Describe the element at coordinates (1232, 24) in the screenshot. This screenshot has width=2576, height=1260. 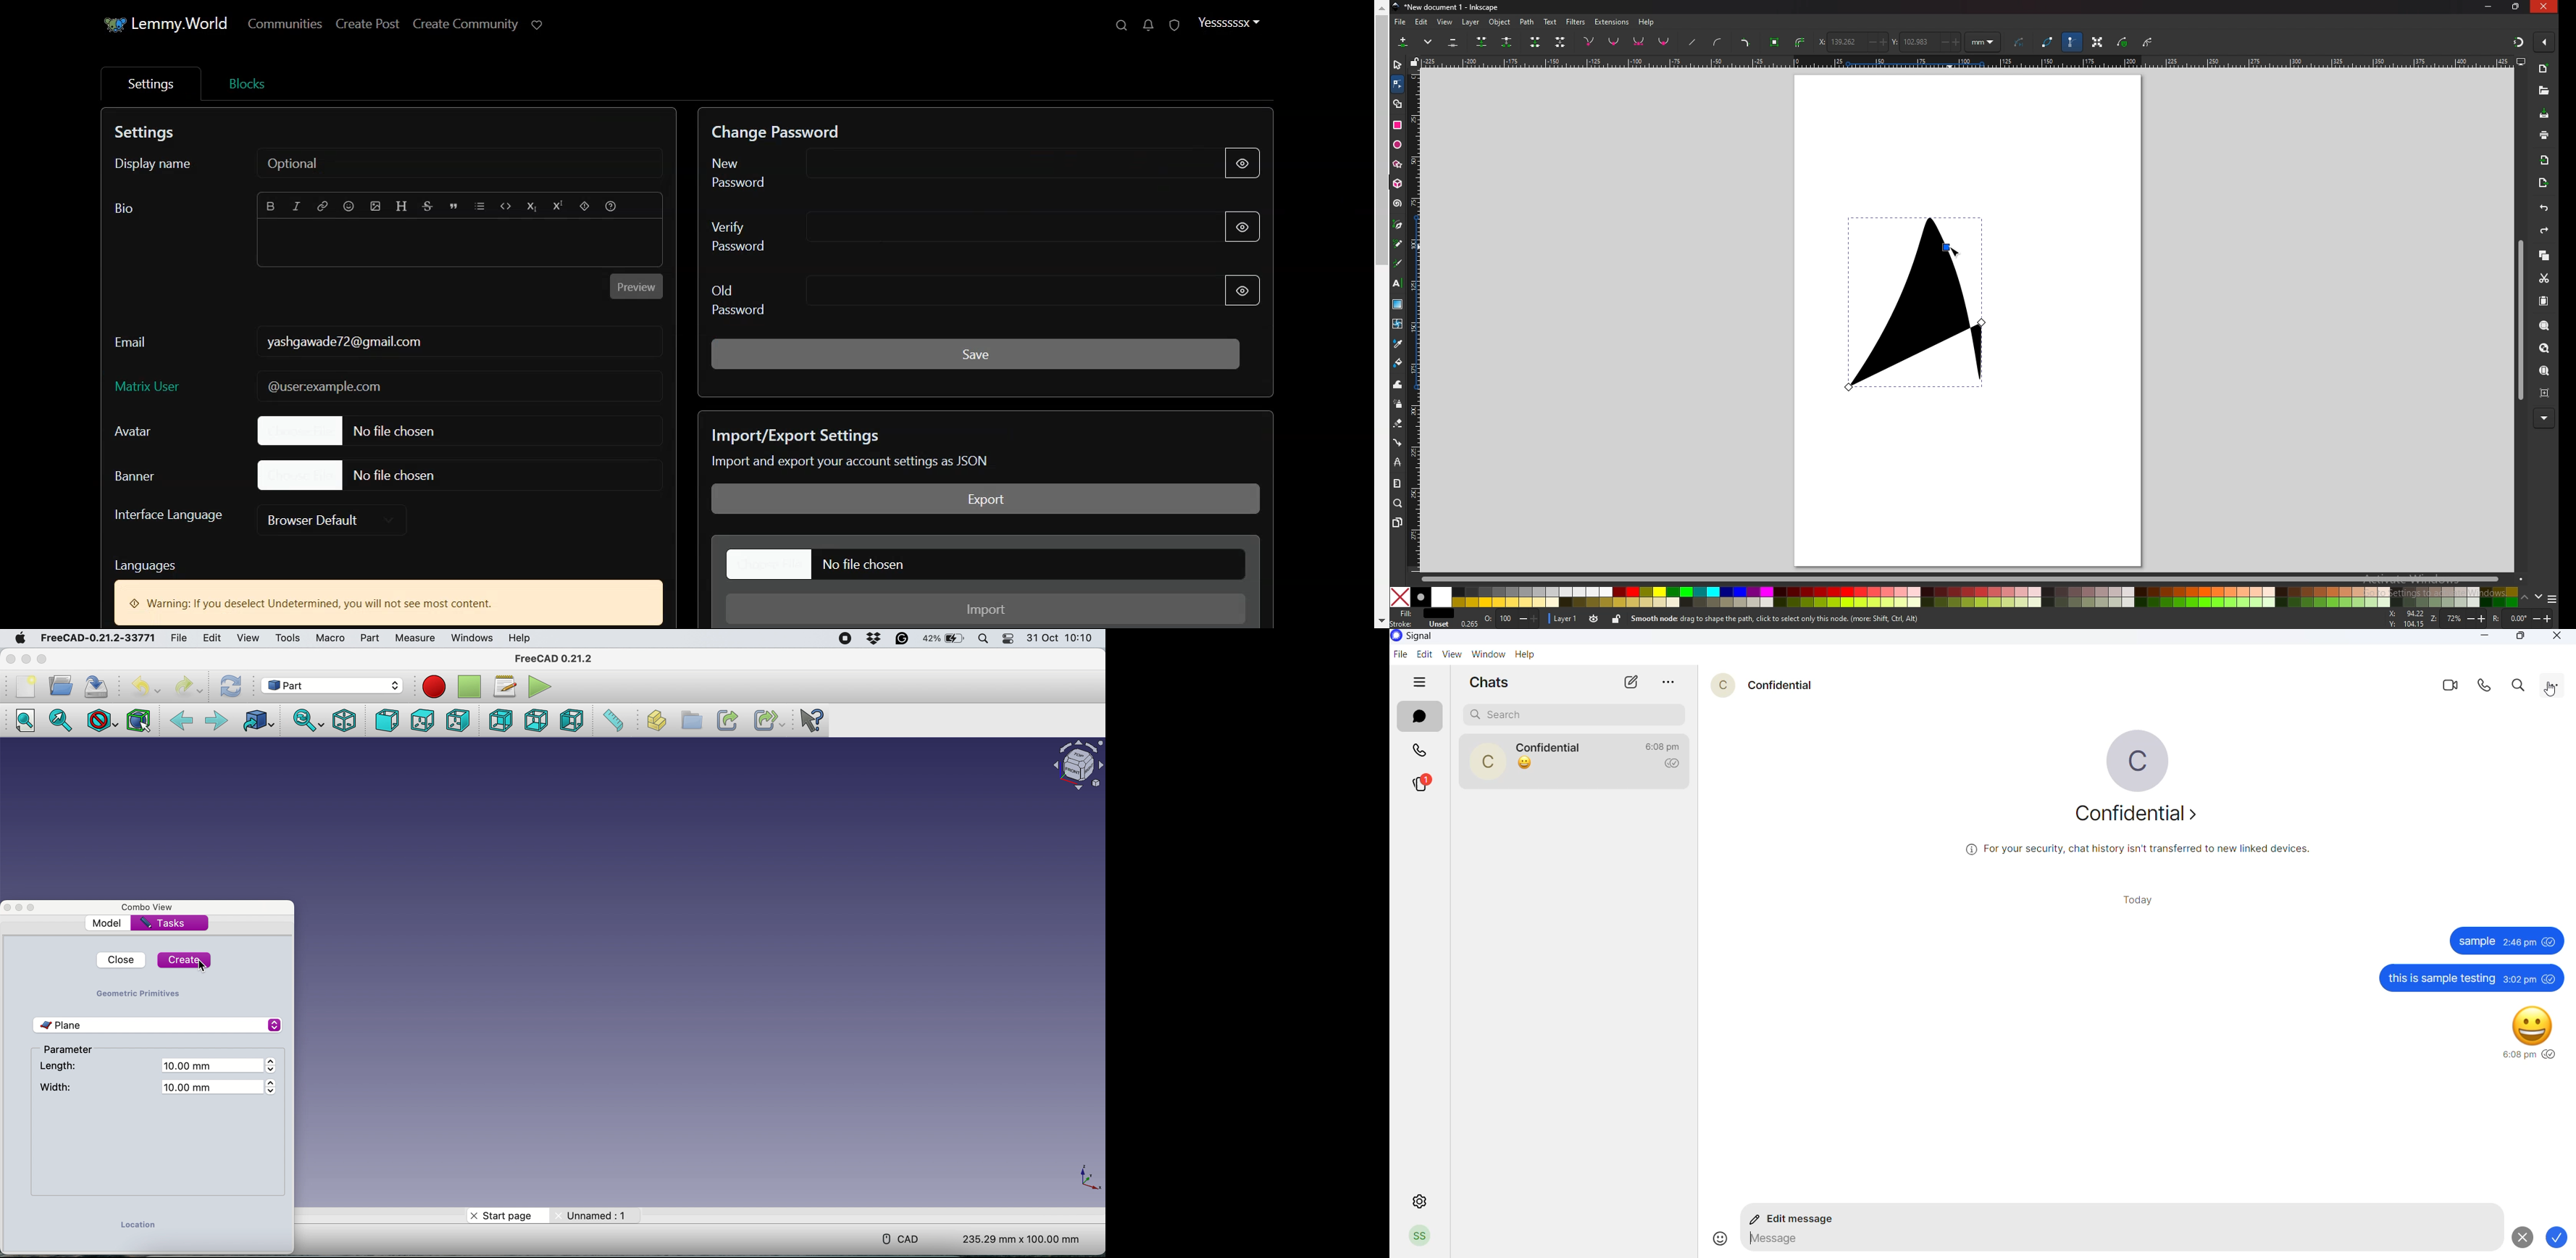
I see `Profile` at that location.